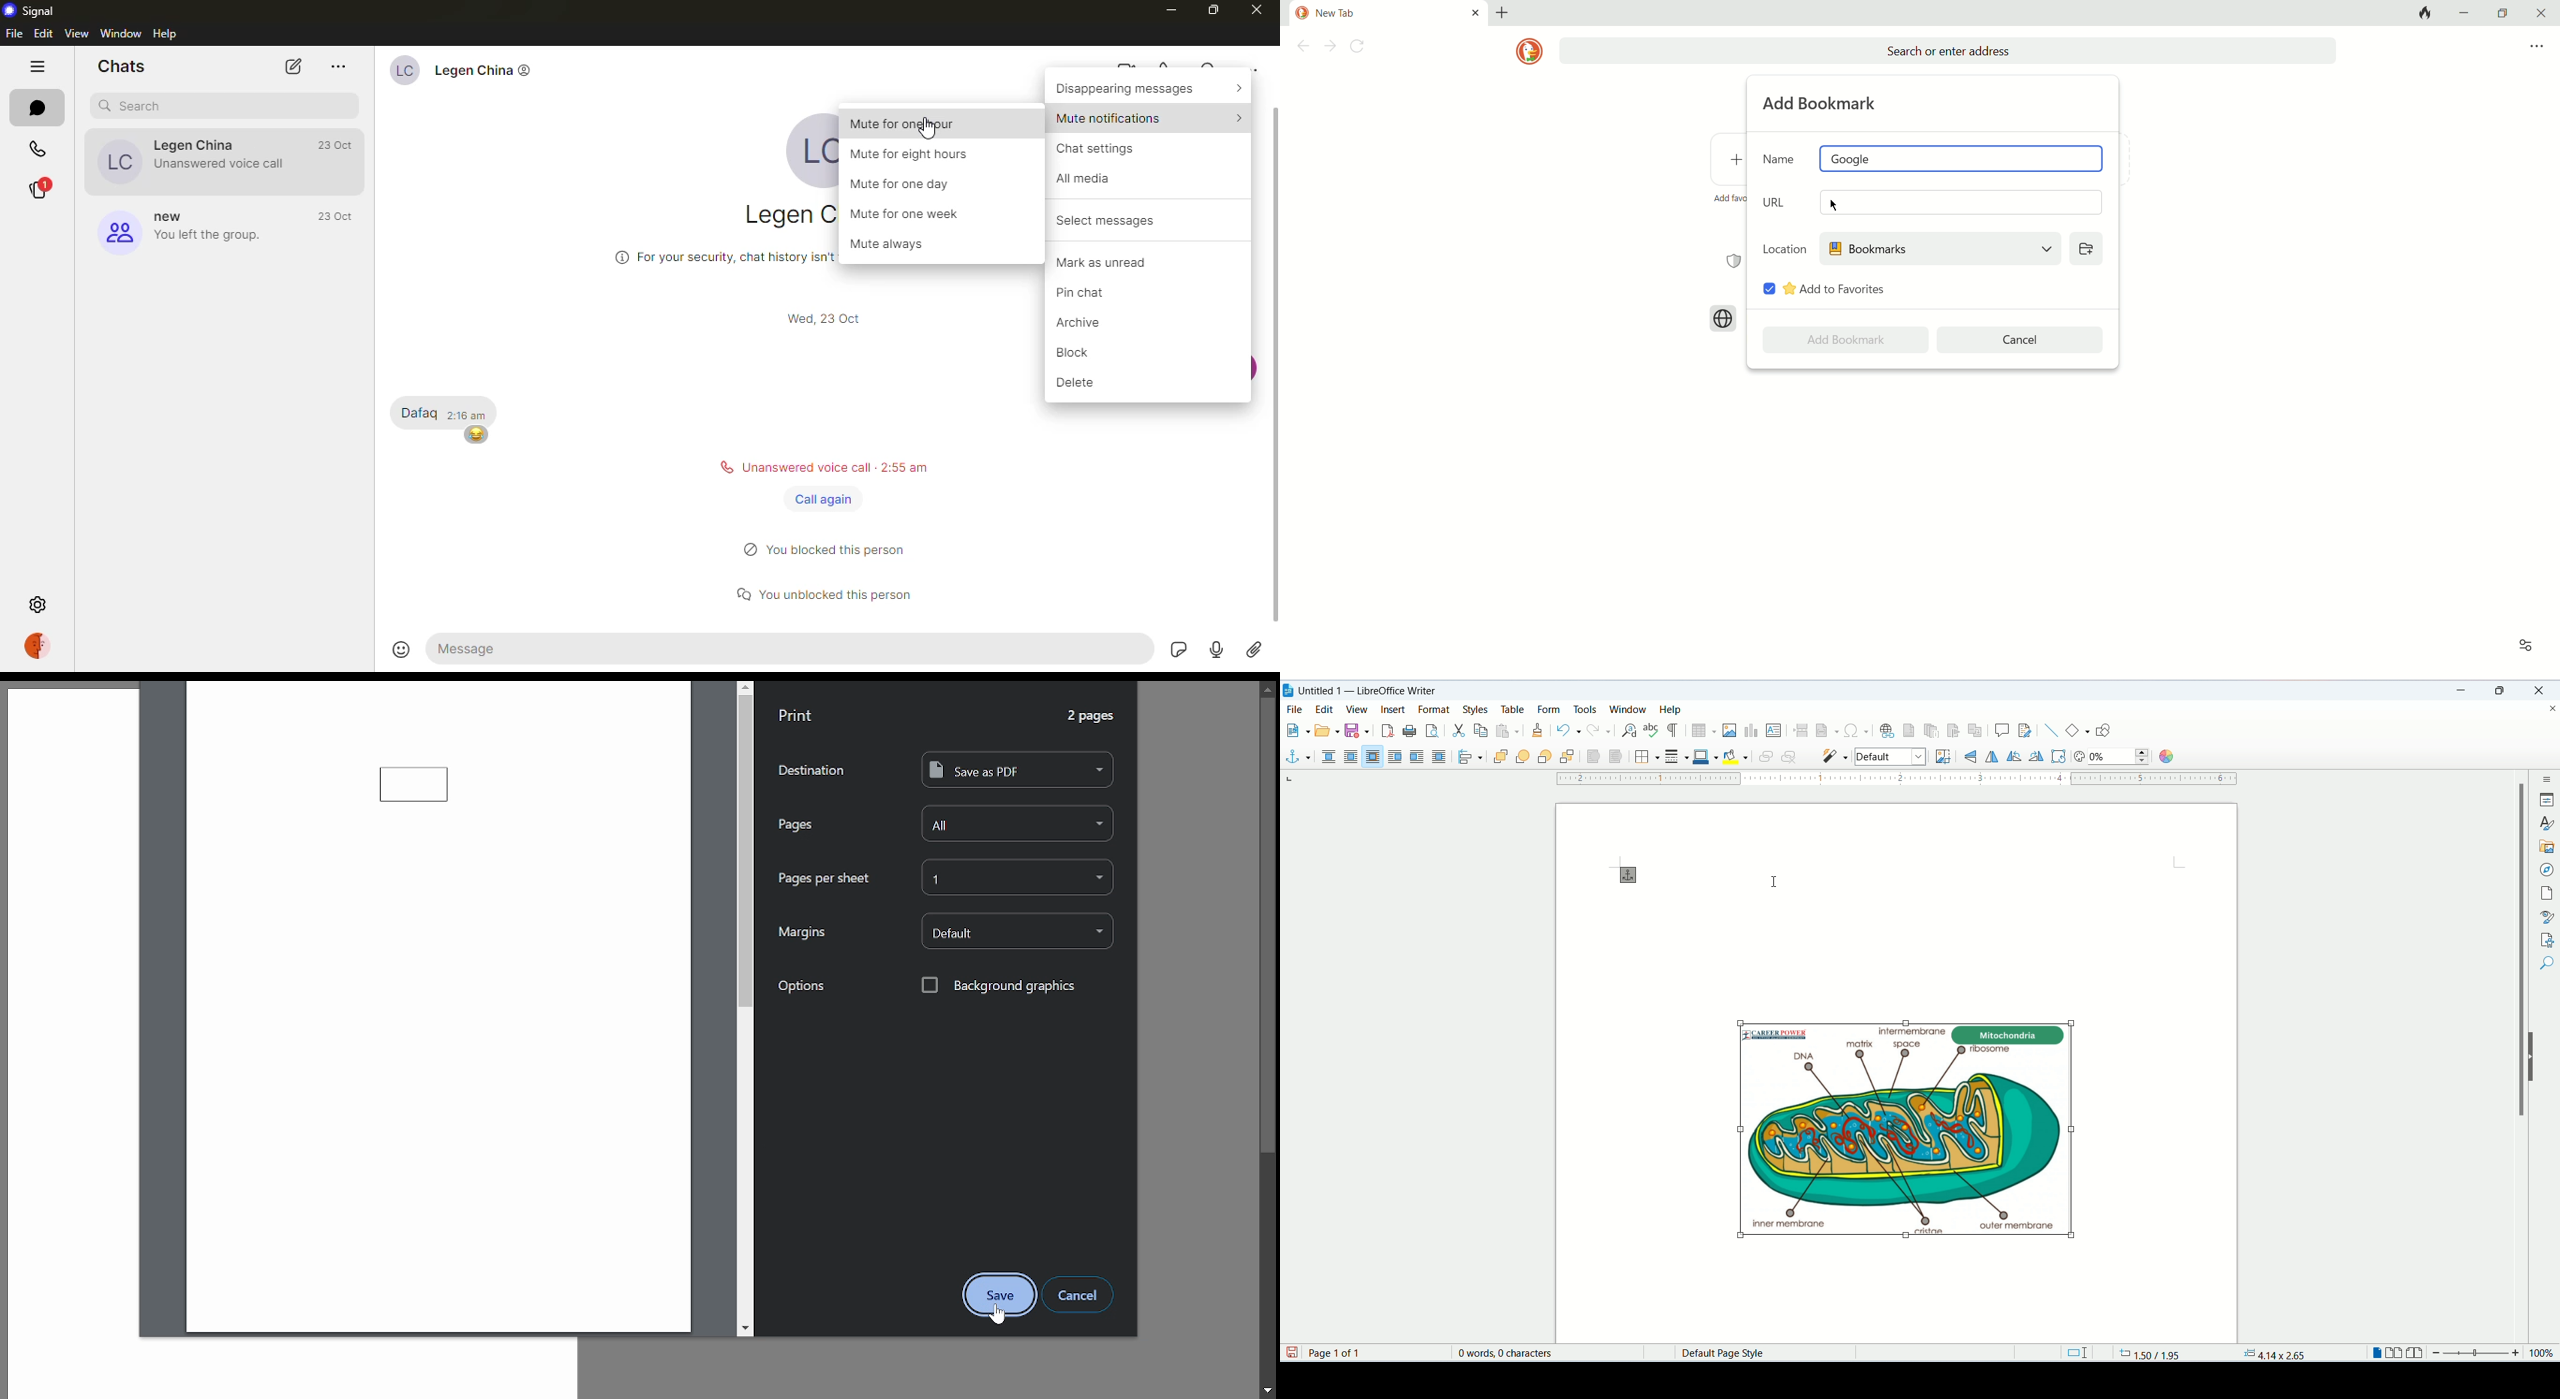  I want to click on view option, so click(2526, 647).